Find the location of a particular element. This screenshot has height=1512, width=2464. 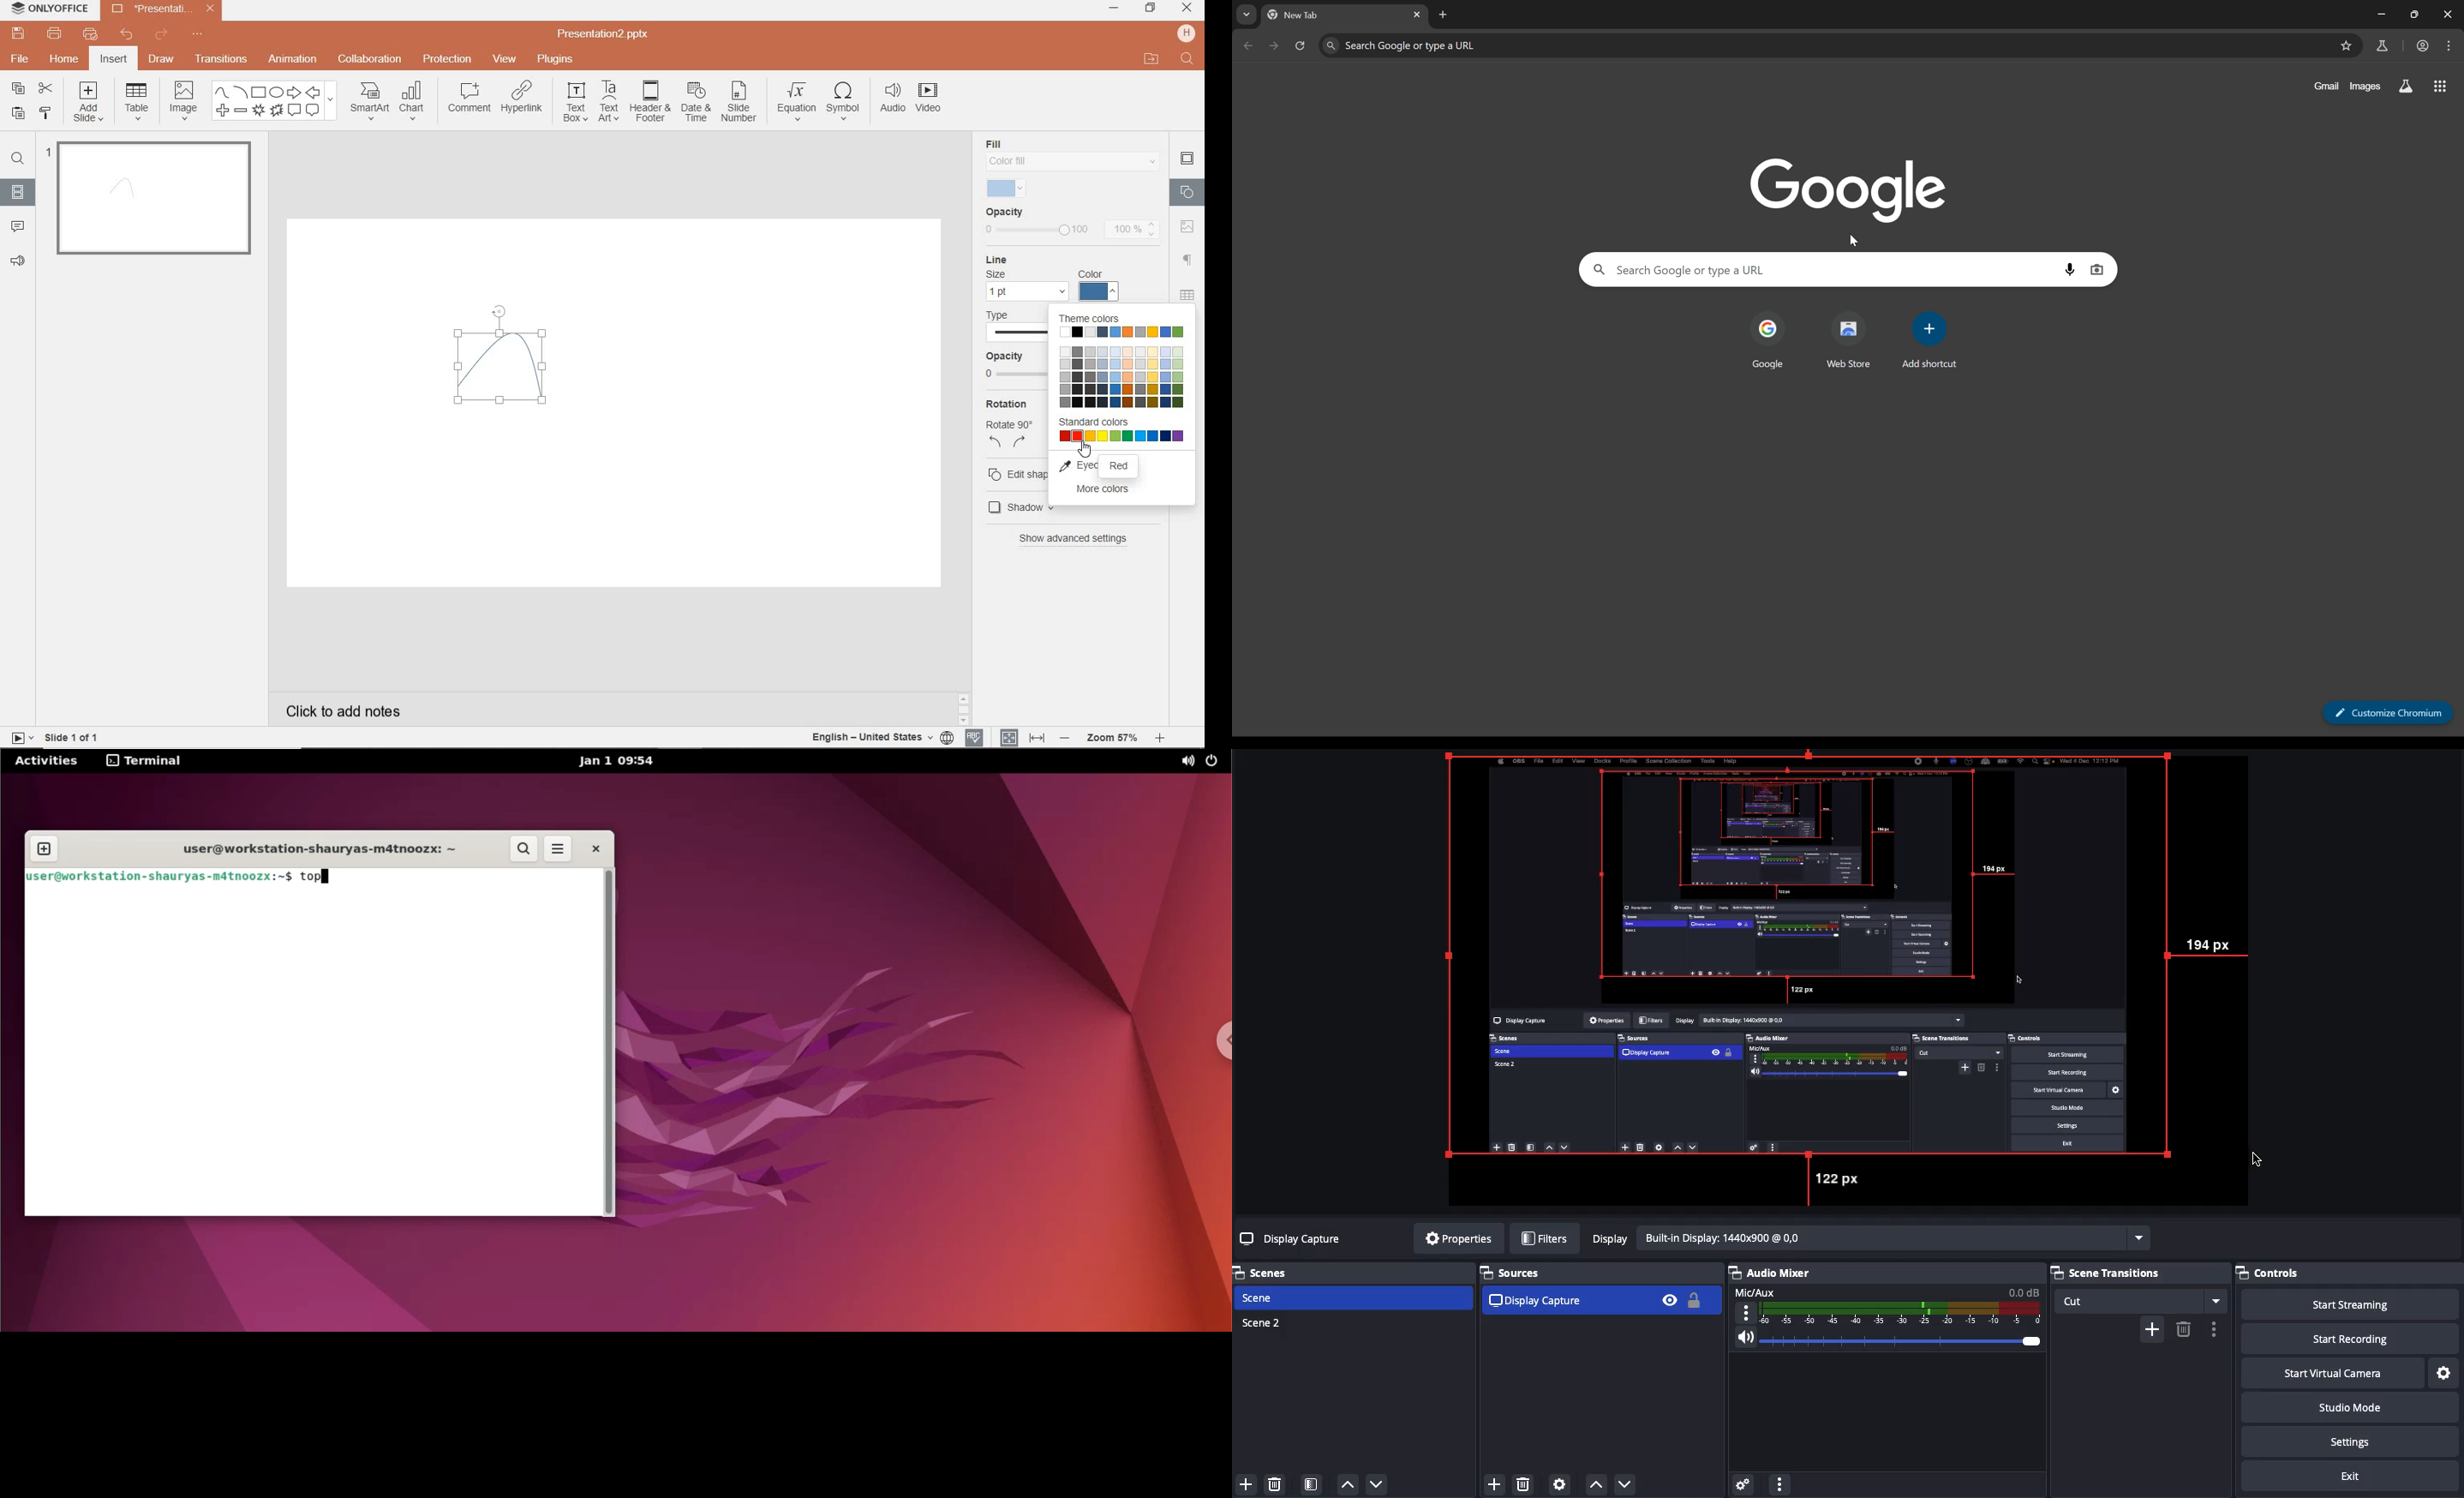

Scene transitions is located at coordinates (2138, 1287).